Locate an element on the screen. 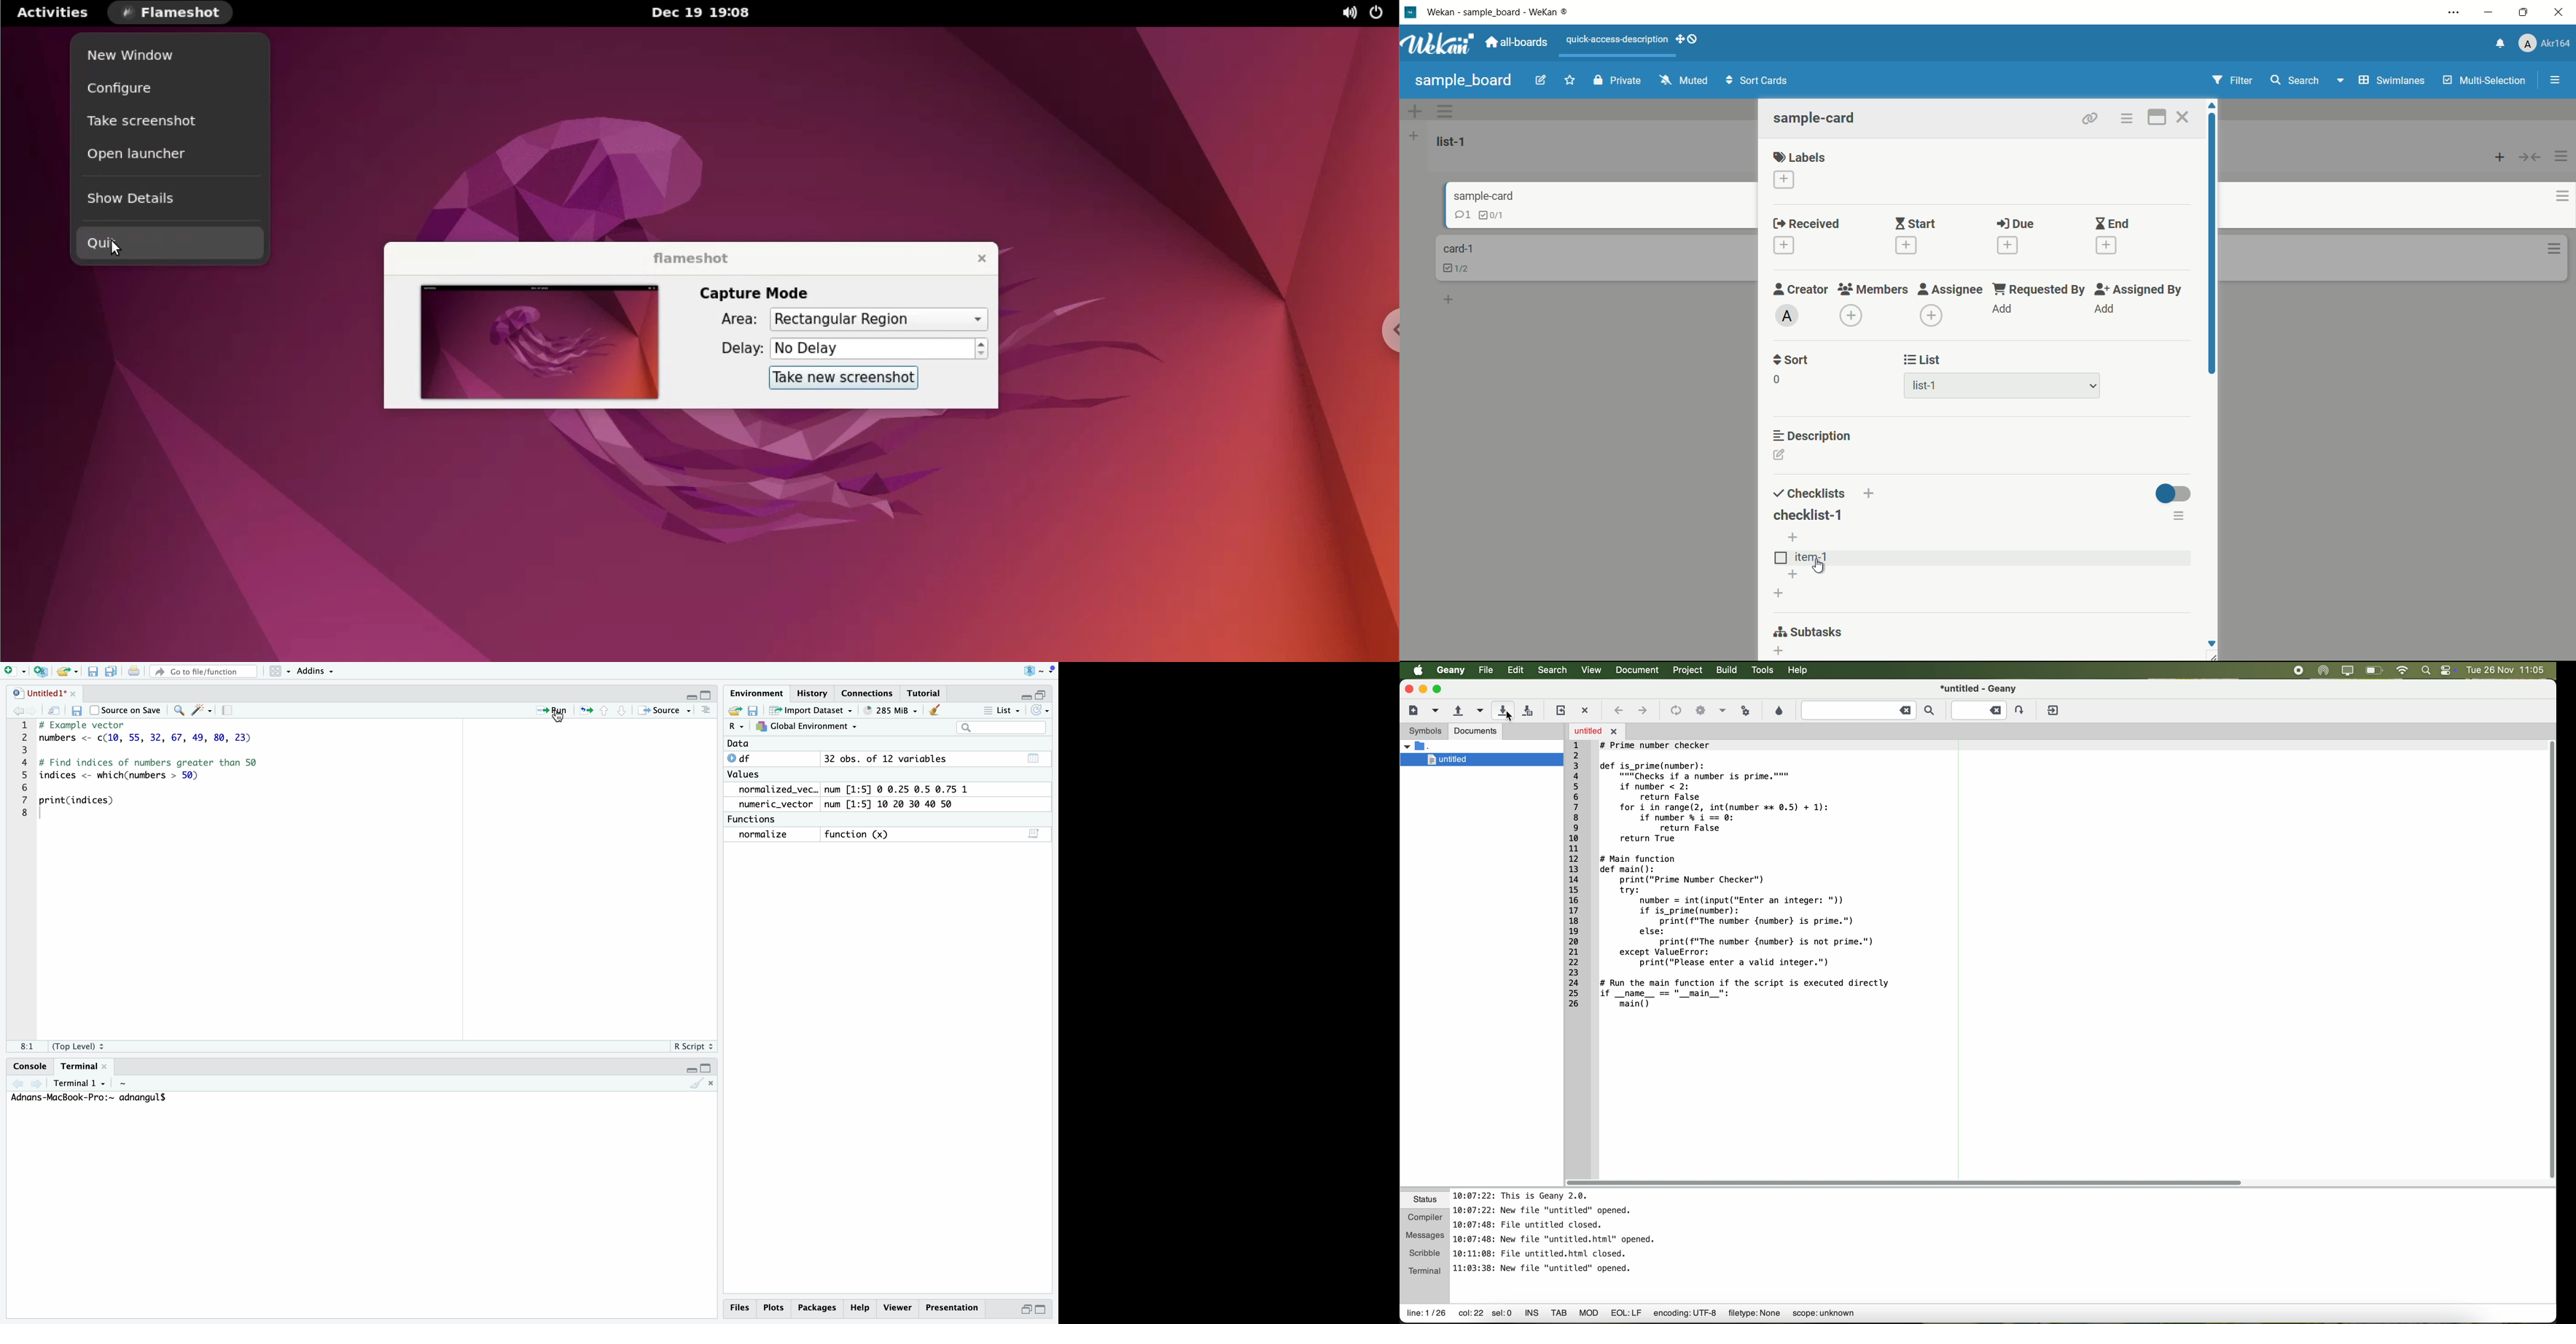 The height and width of the screenshot is (1344, 2576). Console is located at coordinates (24, 1065).